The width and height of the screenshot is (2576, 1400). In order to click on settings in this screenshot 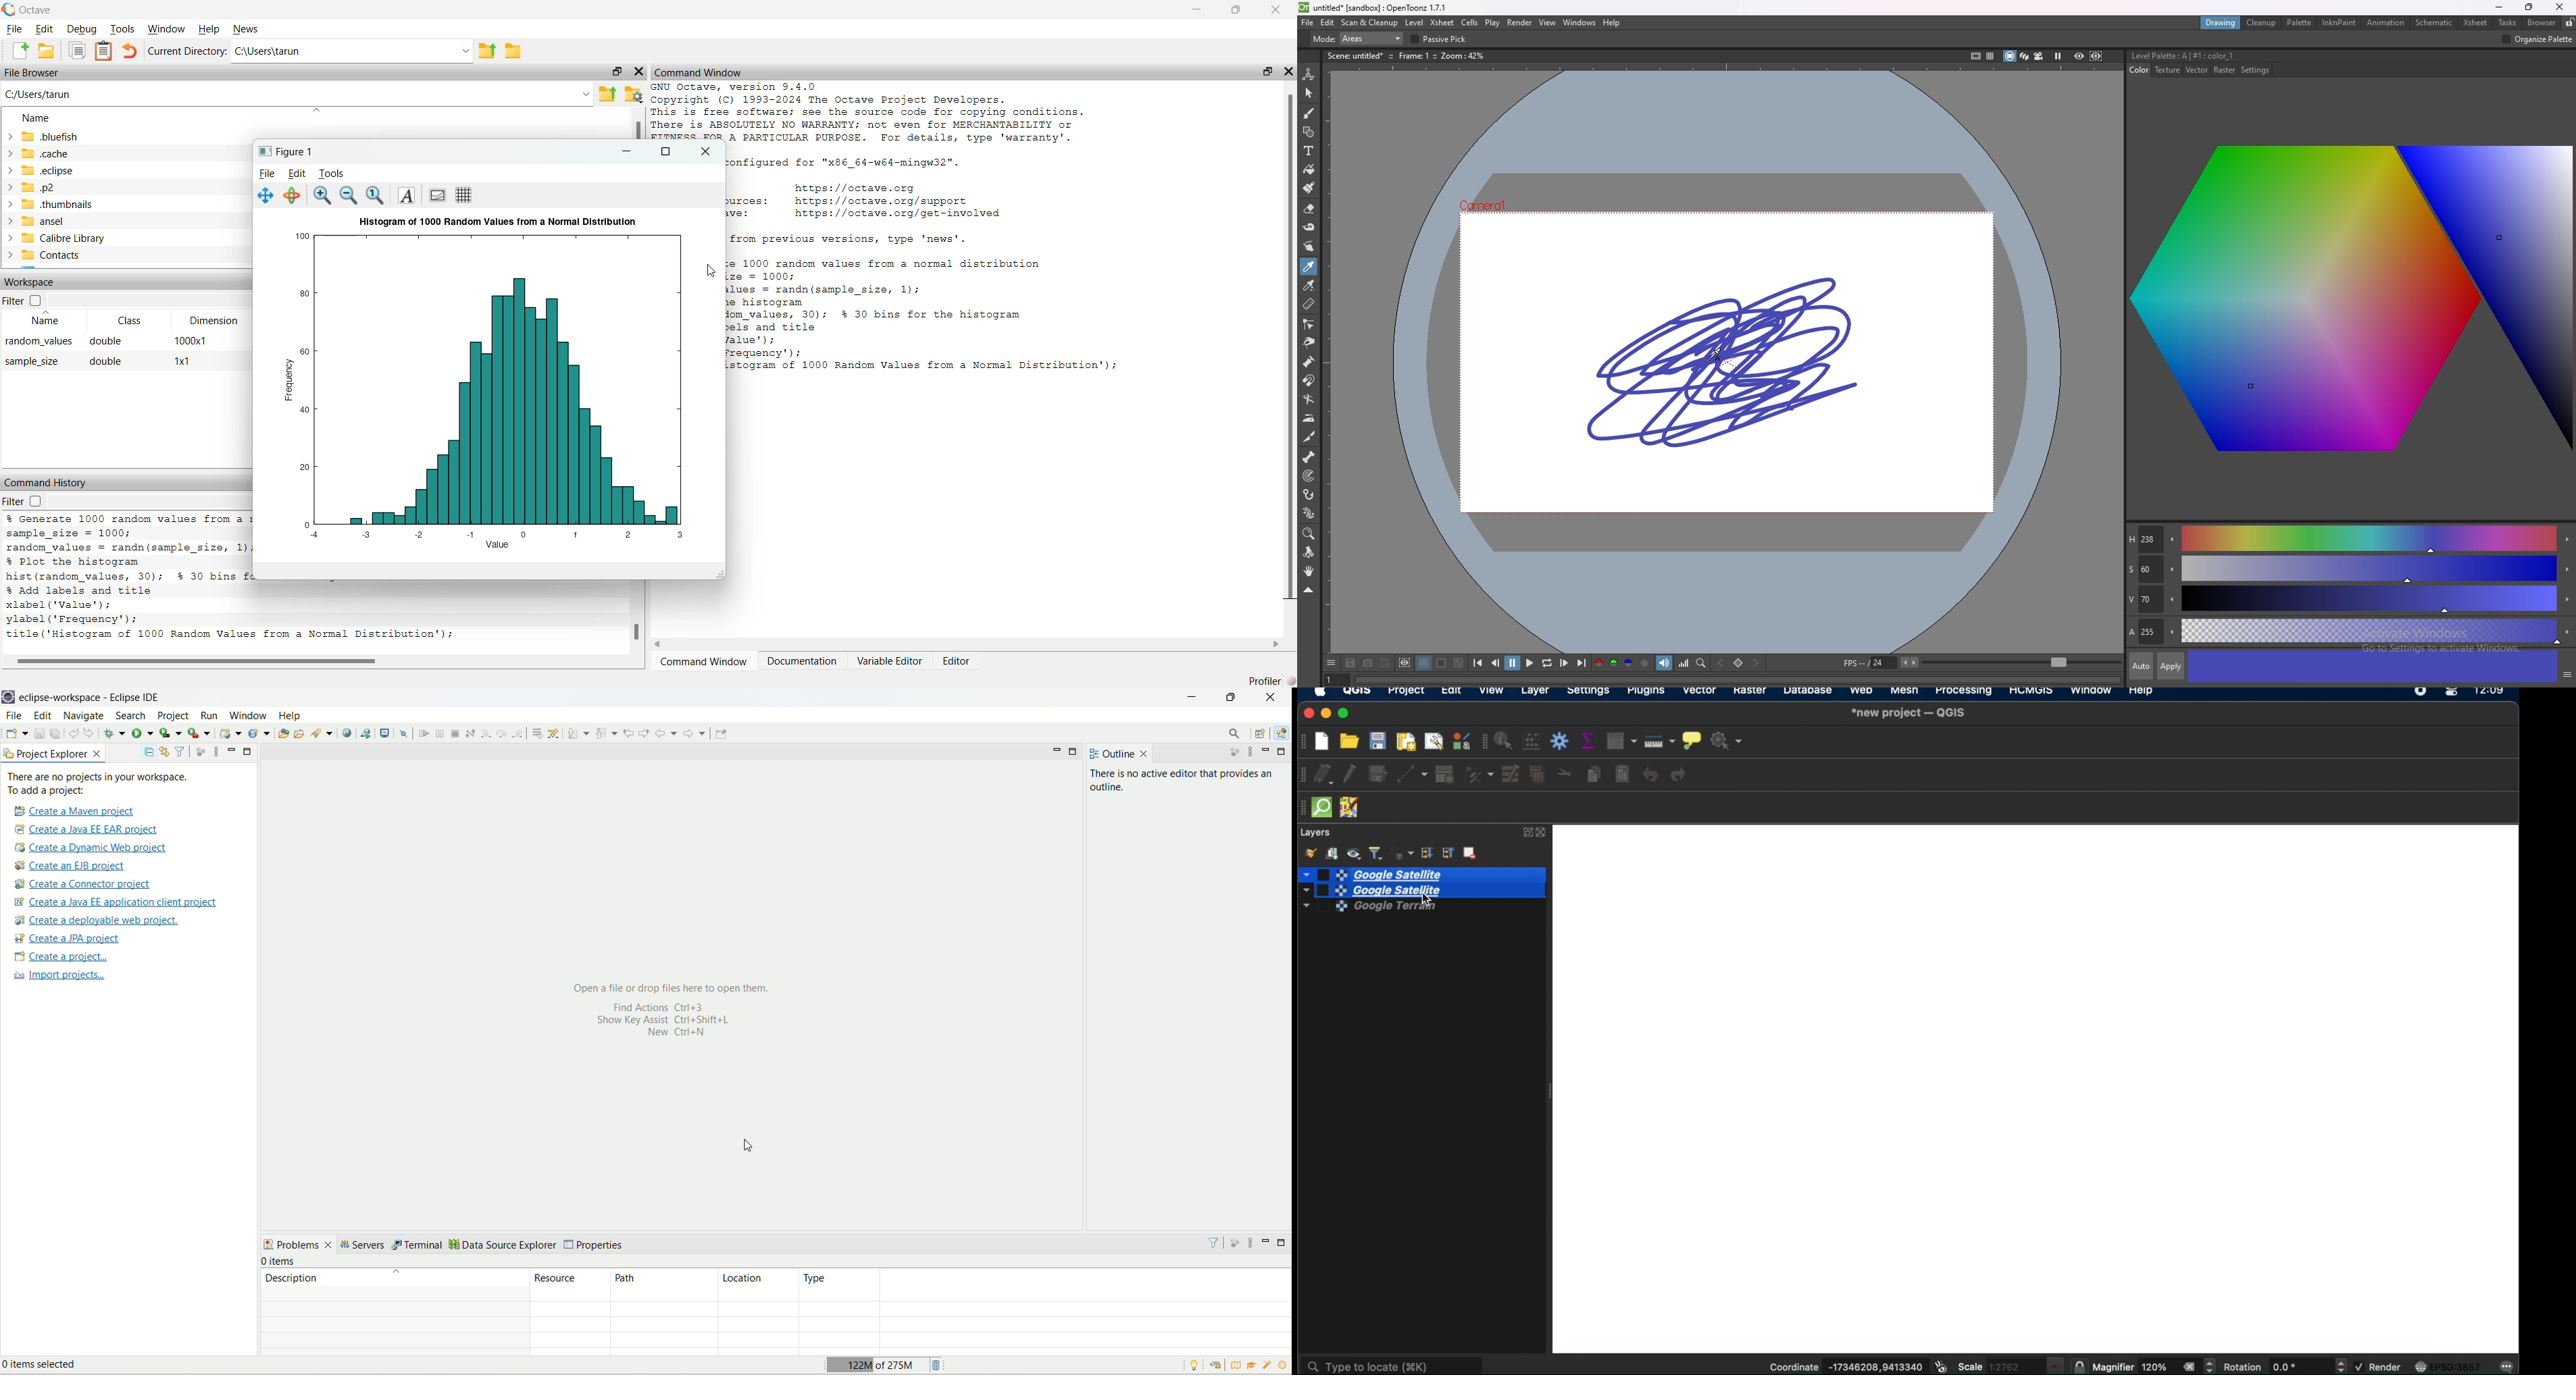, I will do `click(1589, 693)`.